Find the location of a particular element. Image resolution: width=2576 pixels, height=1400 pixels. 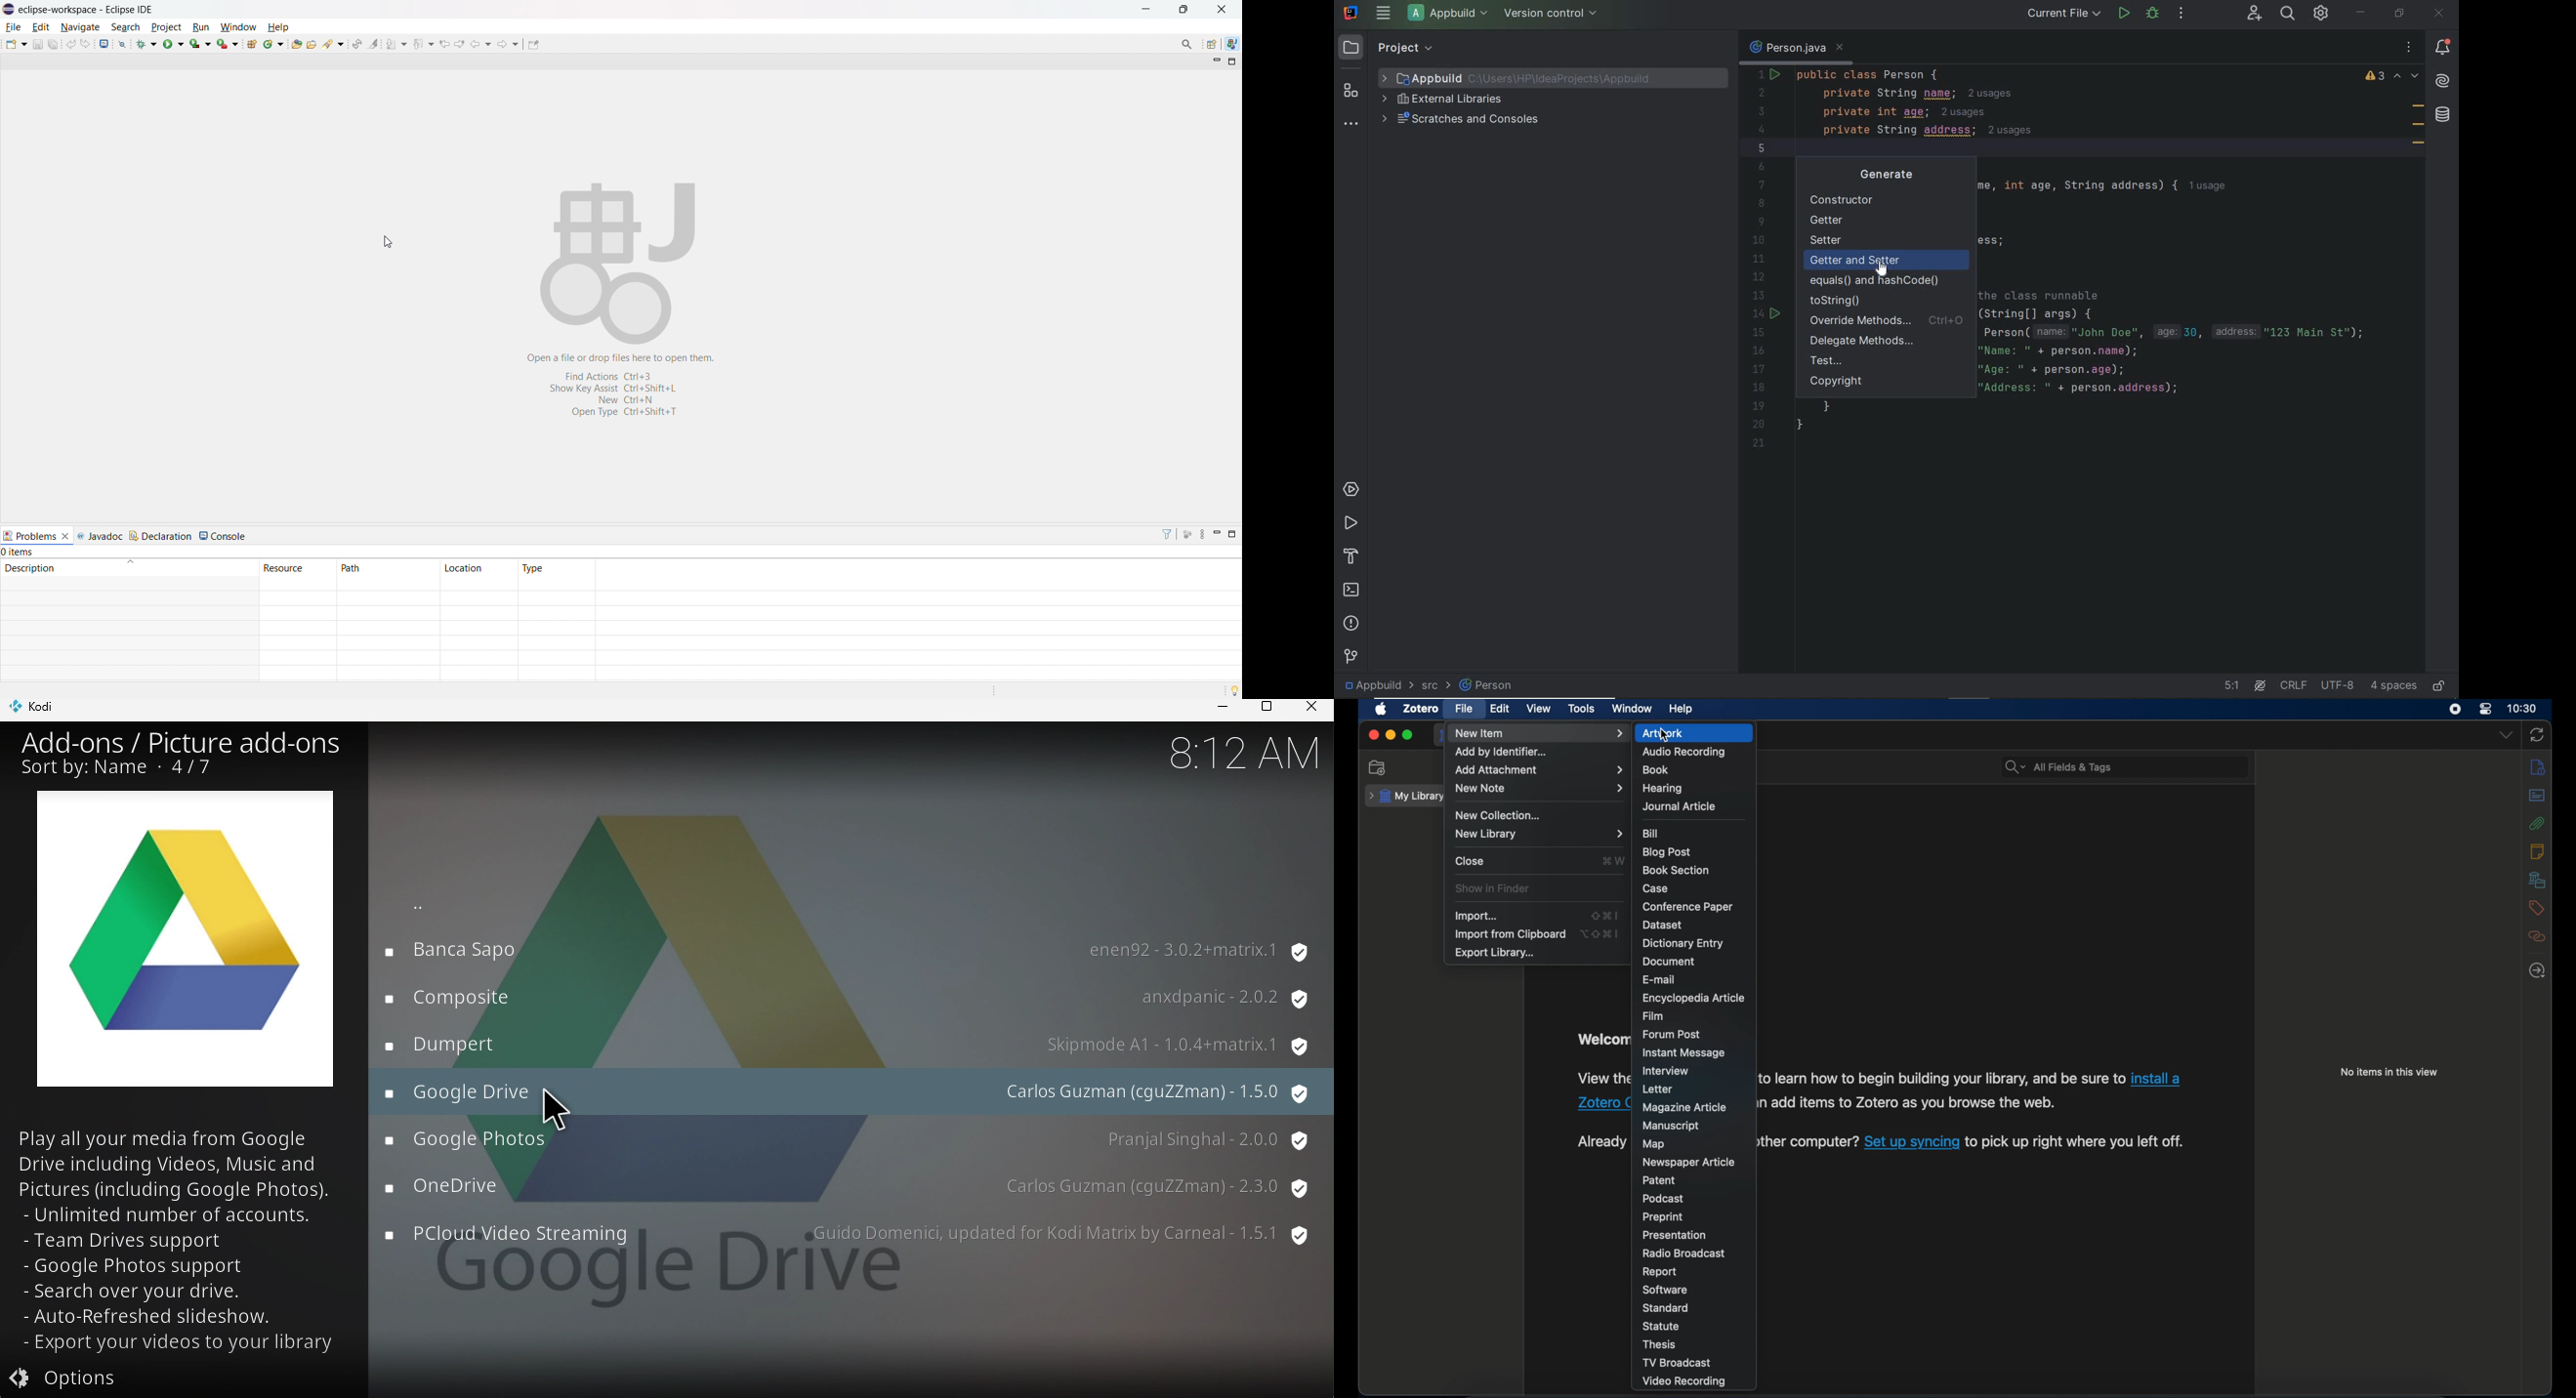

Play all you media from Google Drive including videos, Music and pictures (including google photos). -Unlimited number of accounts - Team Drives support - Google photos support Search over your drive - Auto-refreshed slideshow - Export your videos to your library is located at coordinates (180, 1241).